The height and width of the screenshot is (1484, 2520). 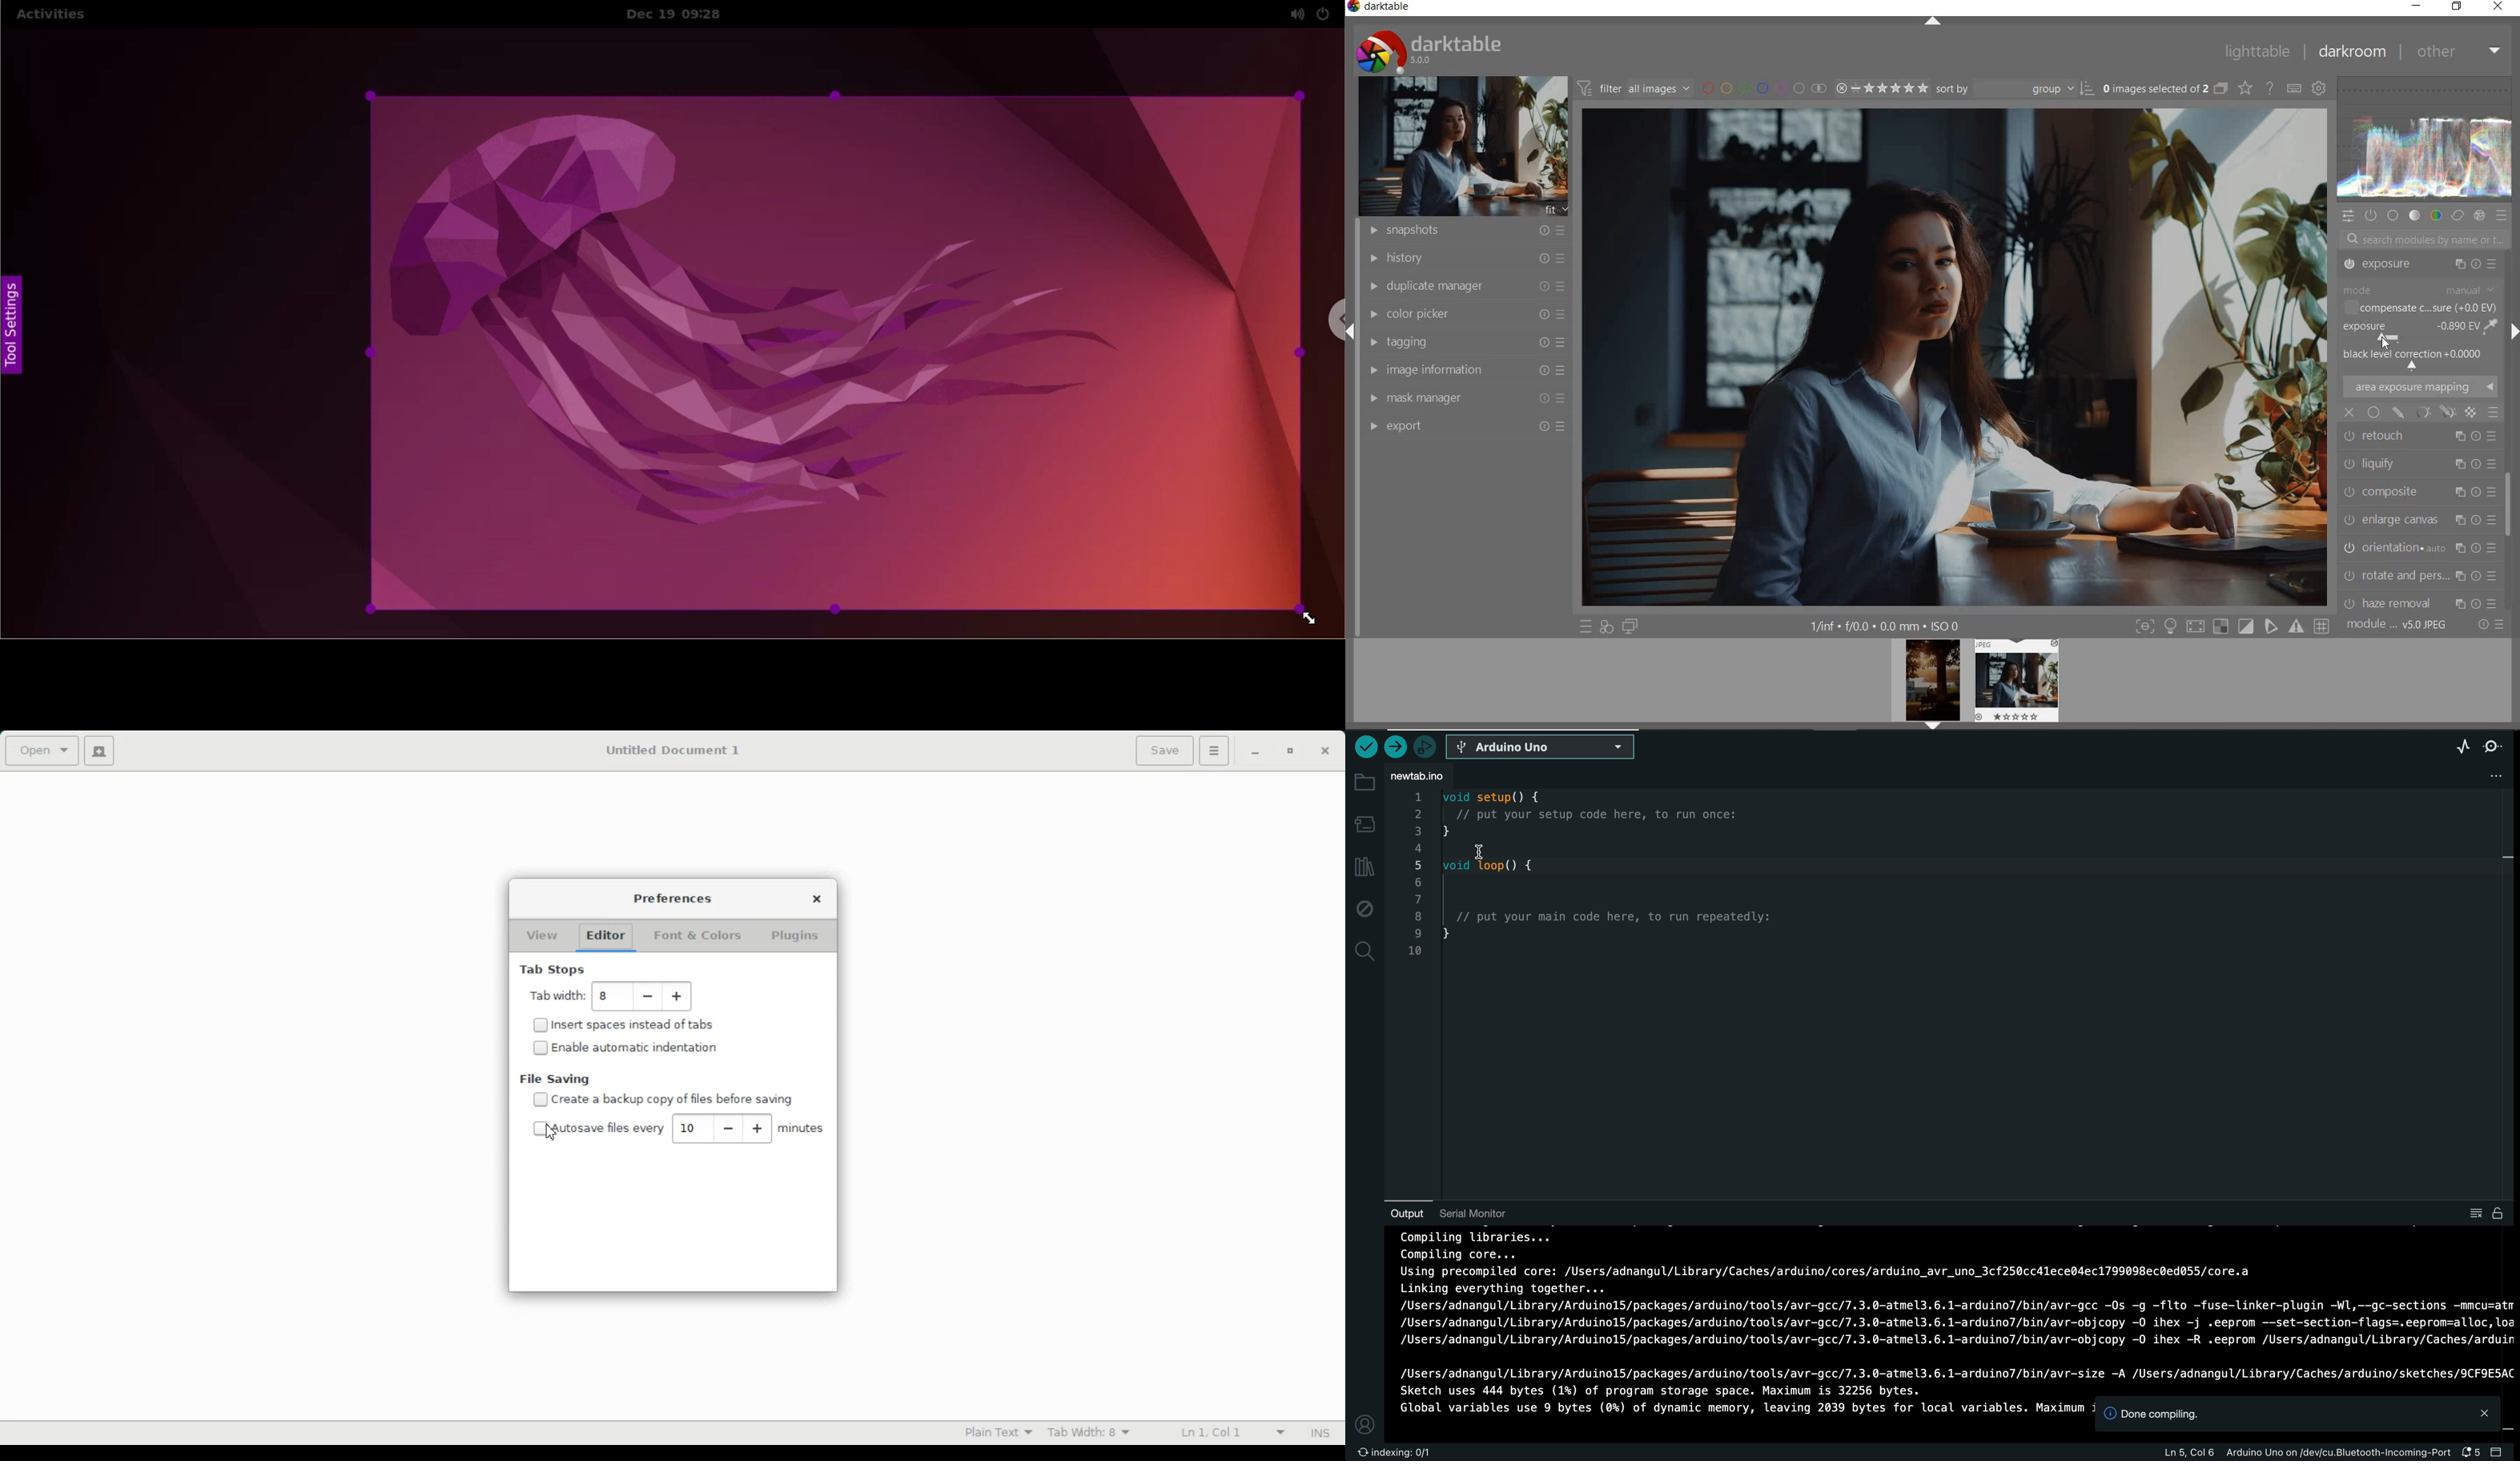 What do you see at coordinates (2398, 626) in the screenshot?
I see `MODULE ORDER` at bounding box center [2398, 626].